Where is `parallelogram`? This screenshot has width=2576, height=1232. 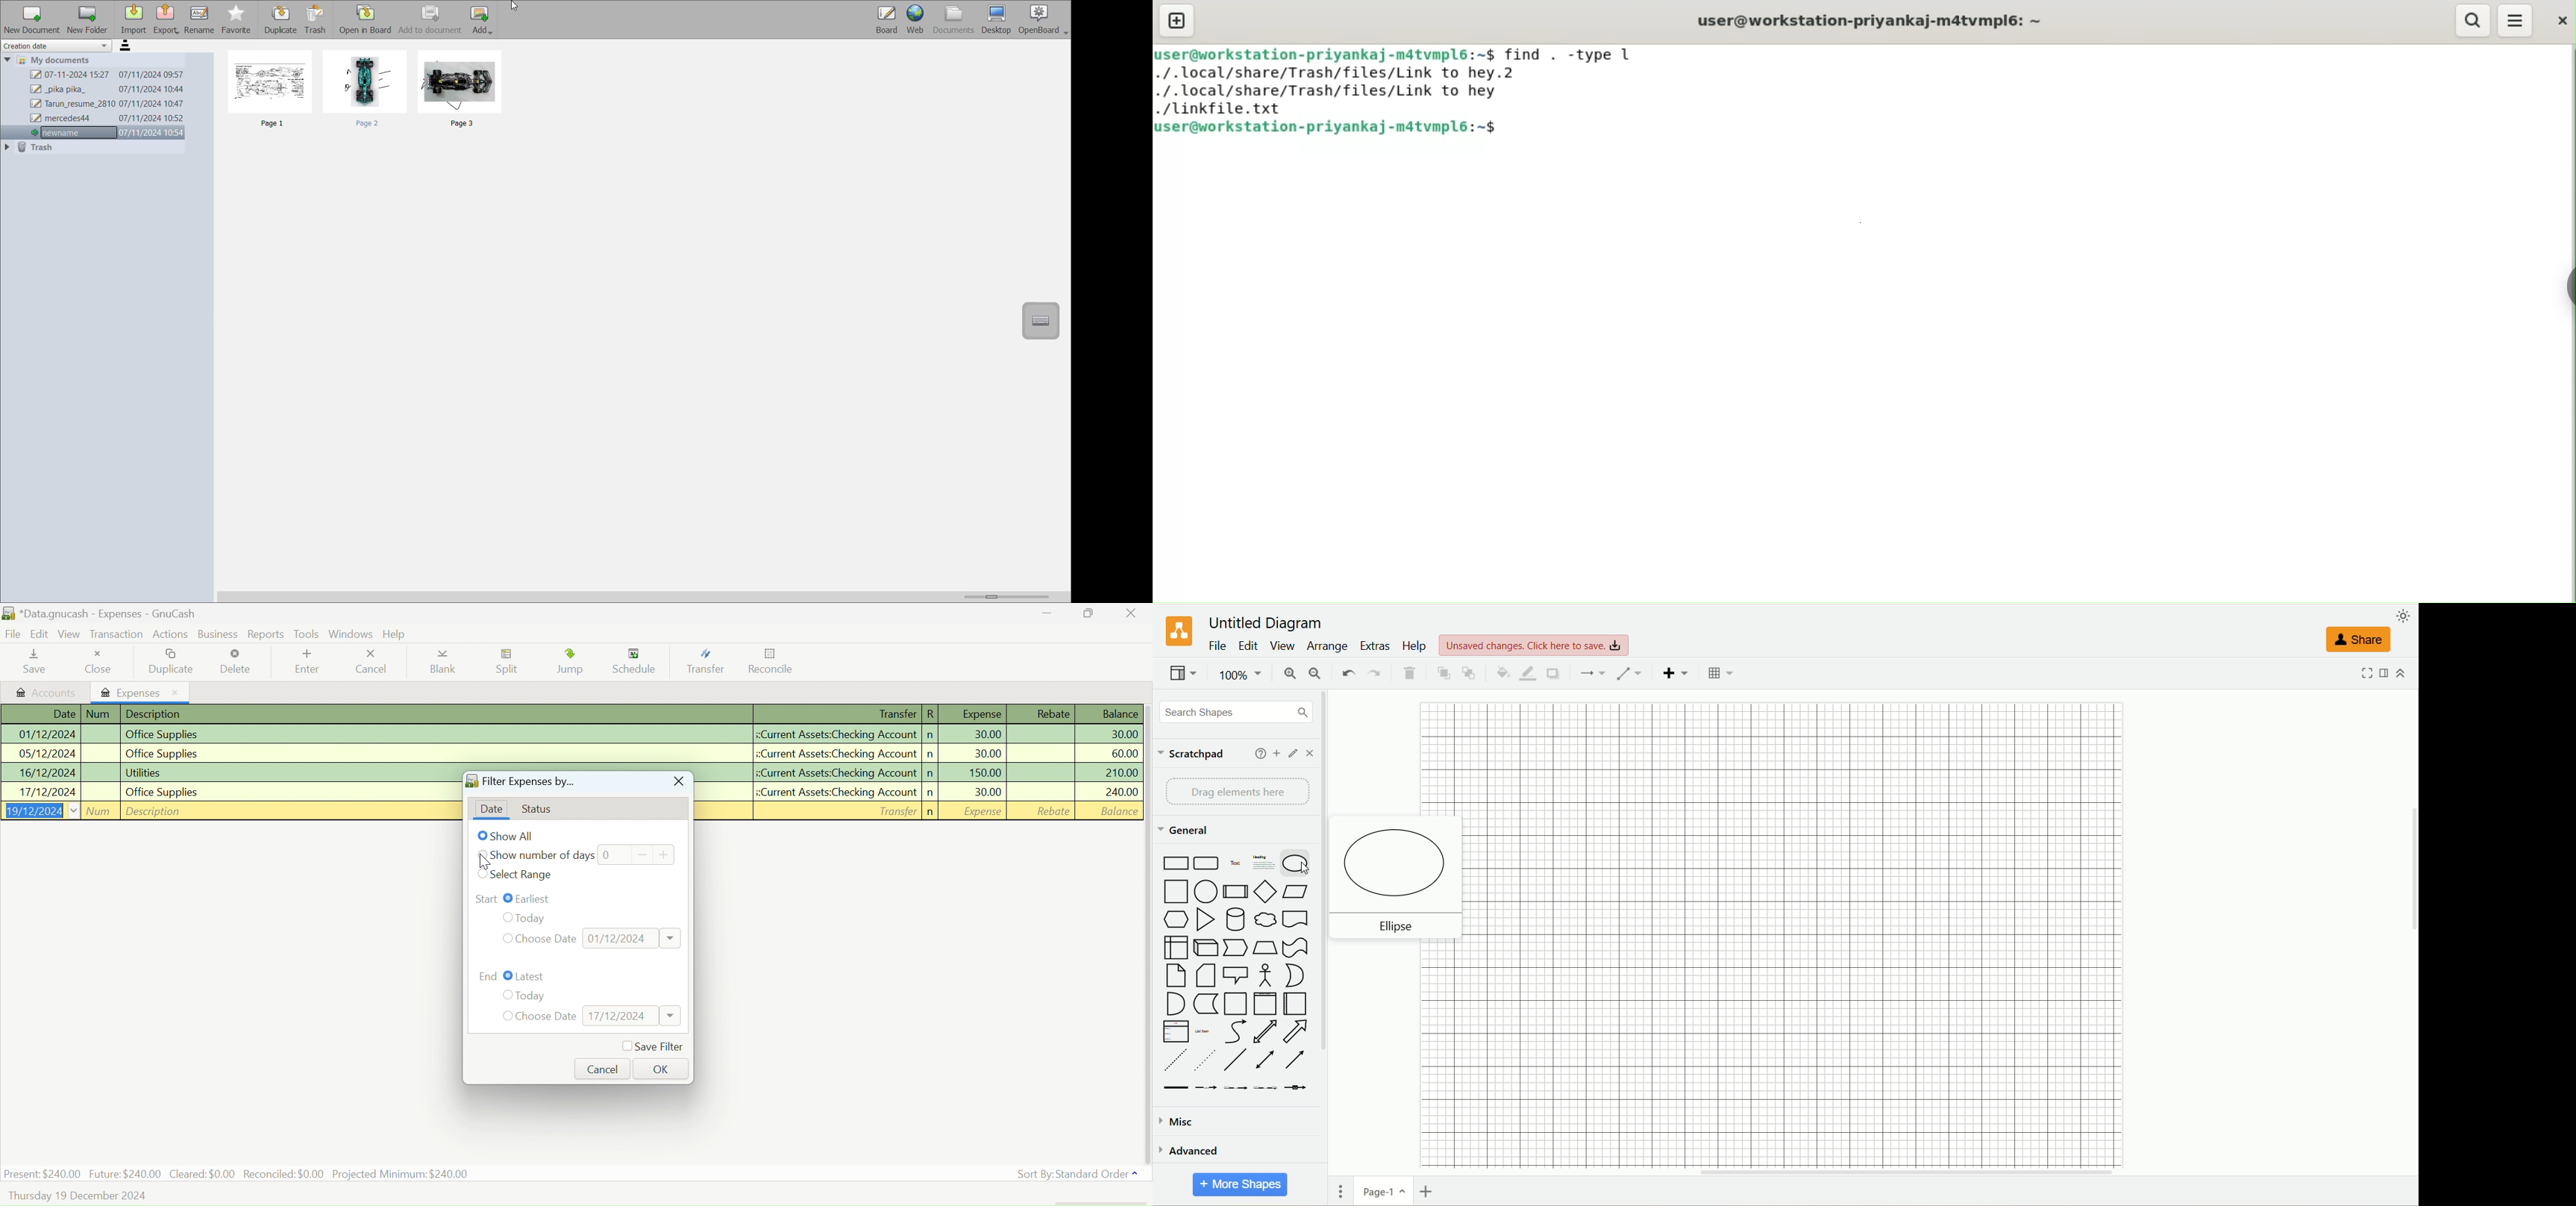 parallelogram is located at coordinates (1298, 891).